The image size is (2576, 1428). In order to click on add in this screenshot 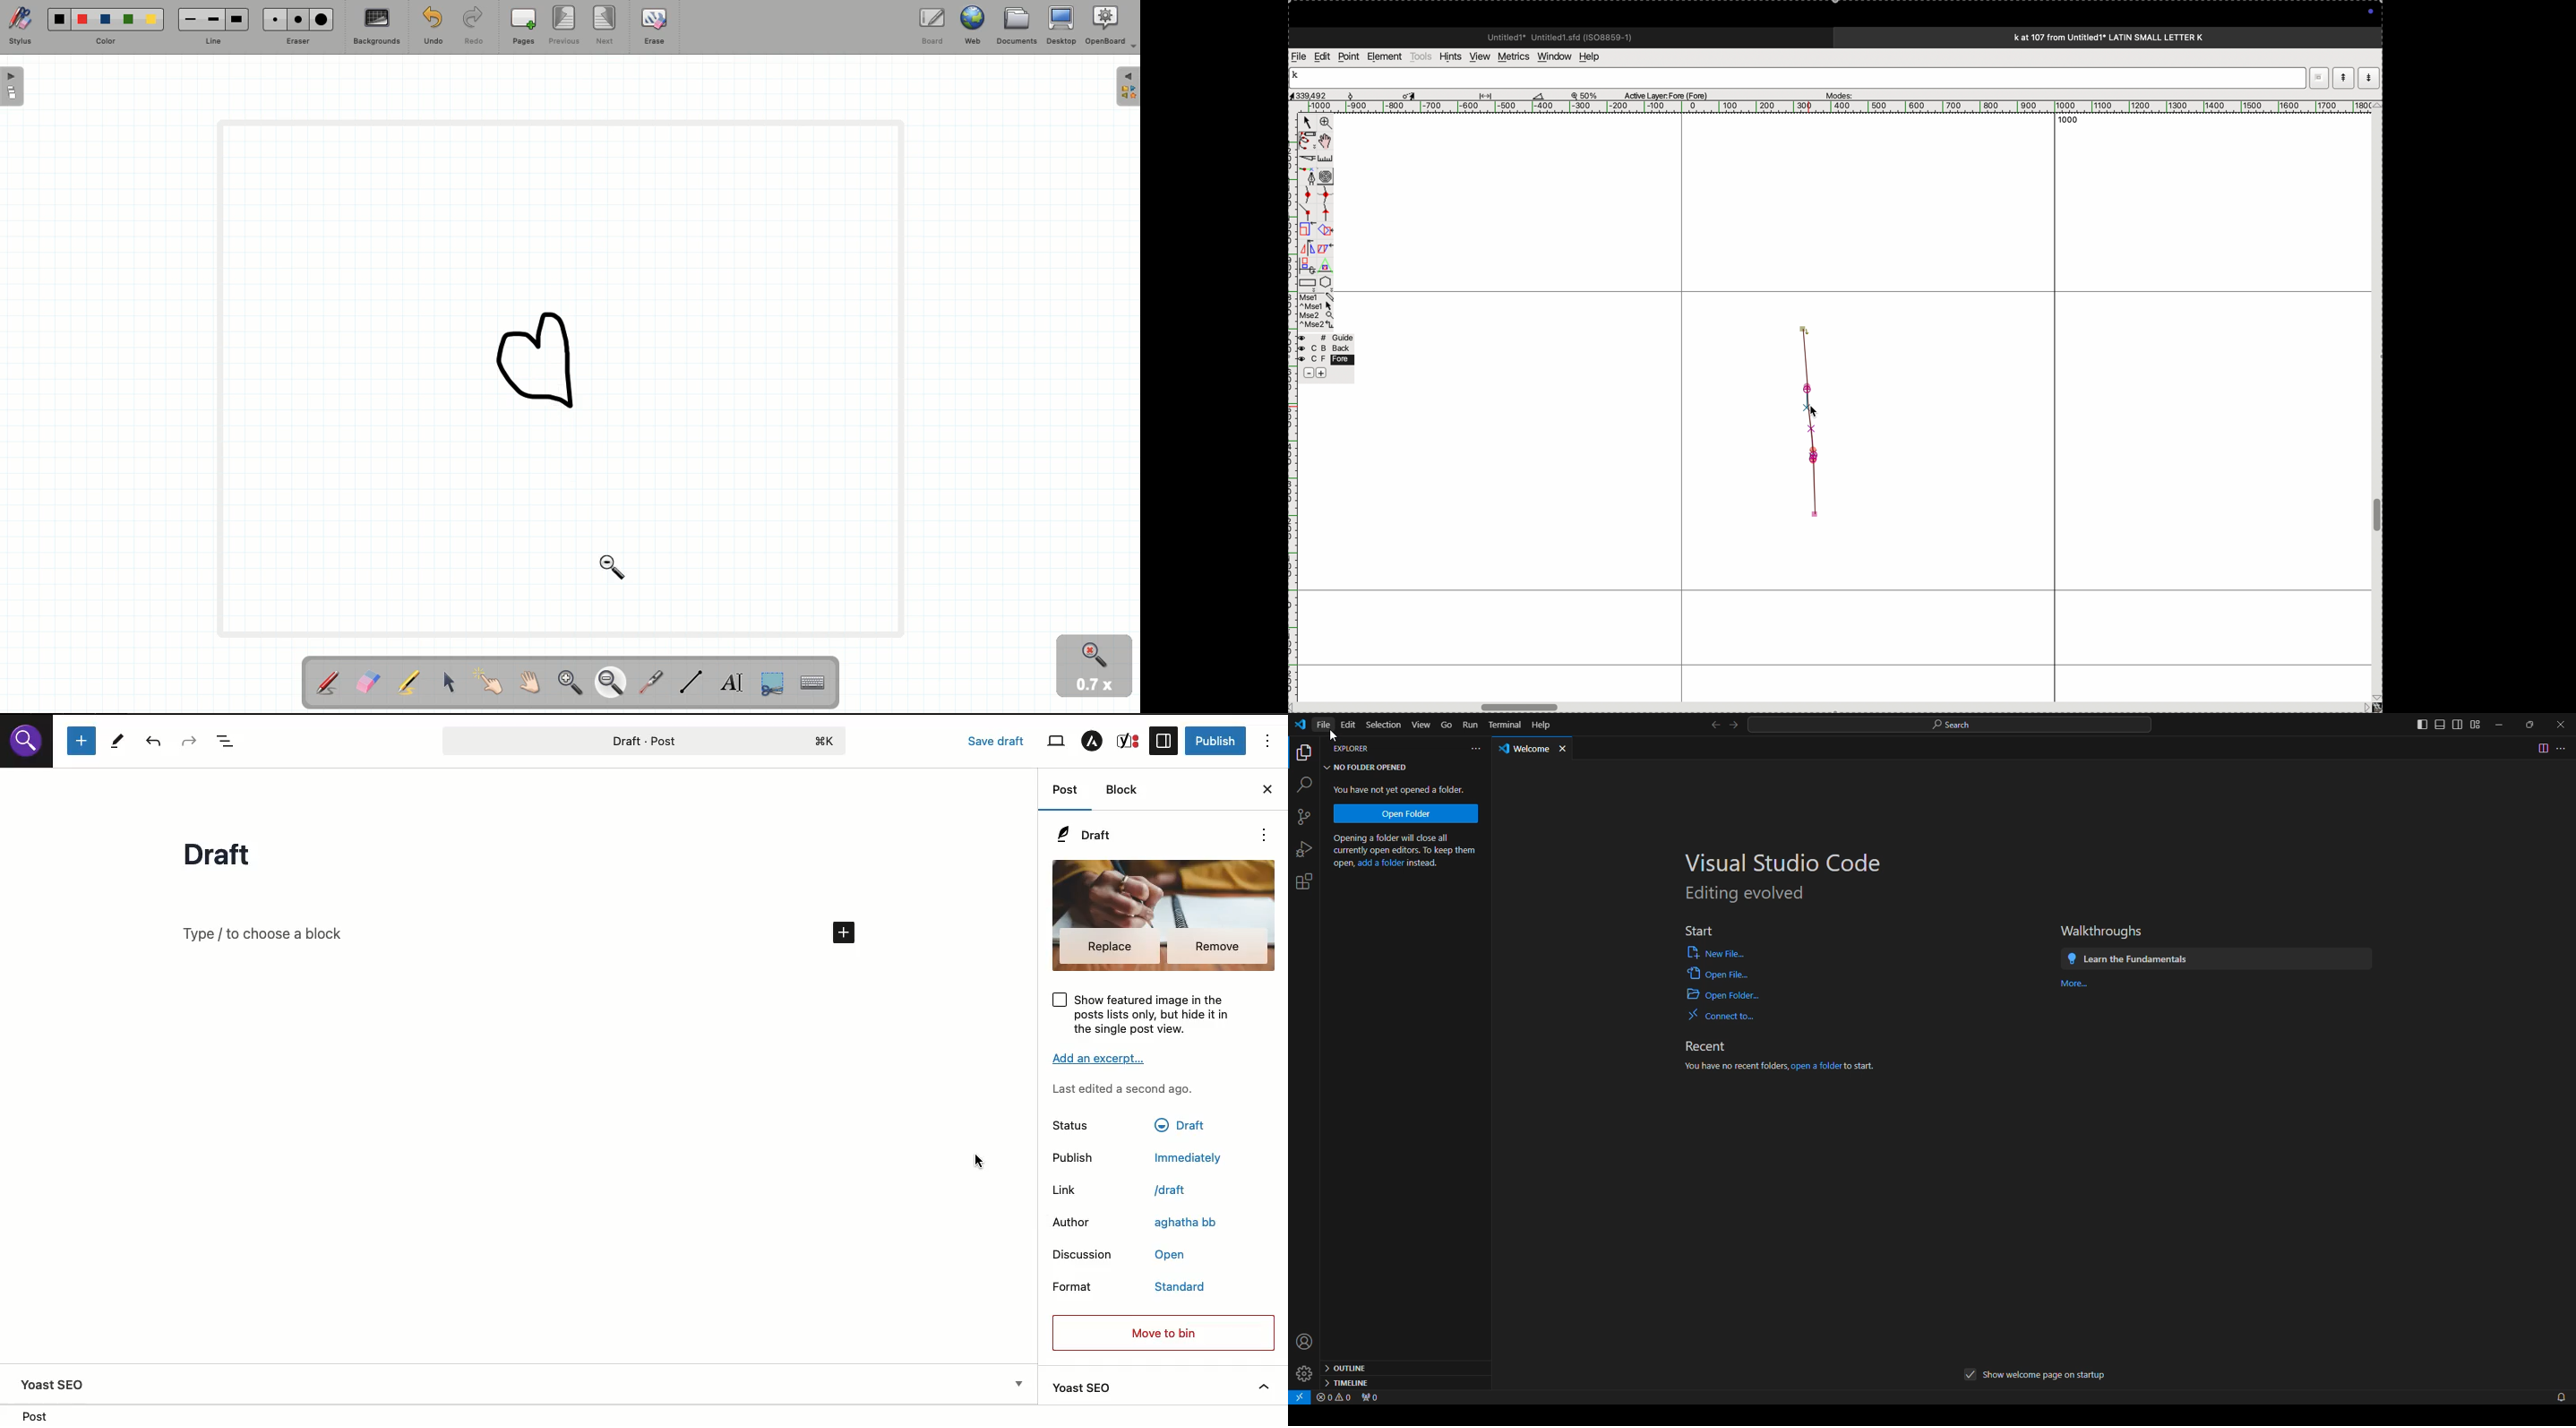, I will do `click(843, 932)`.